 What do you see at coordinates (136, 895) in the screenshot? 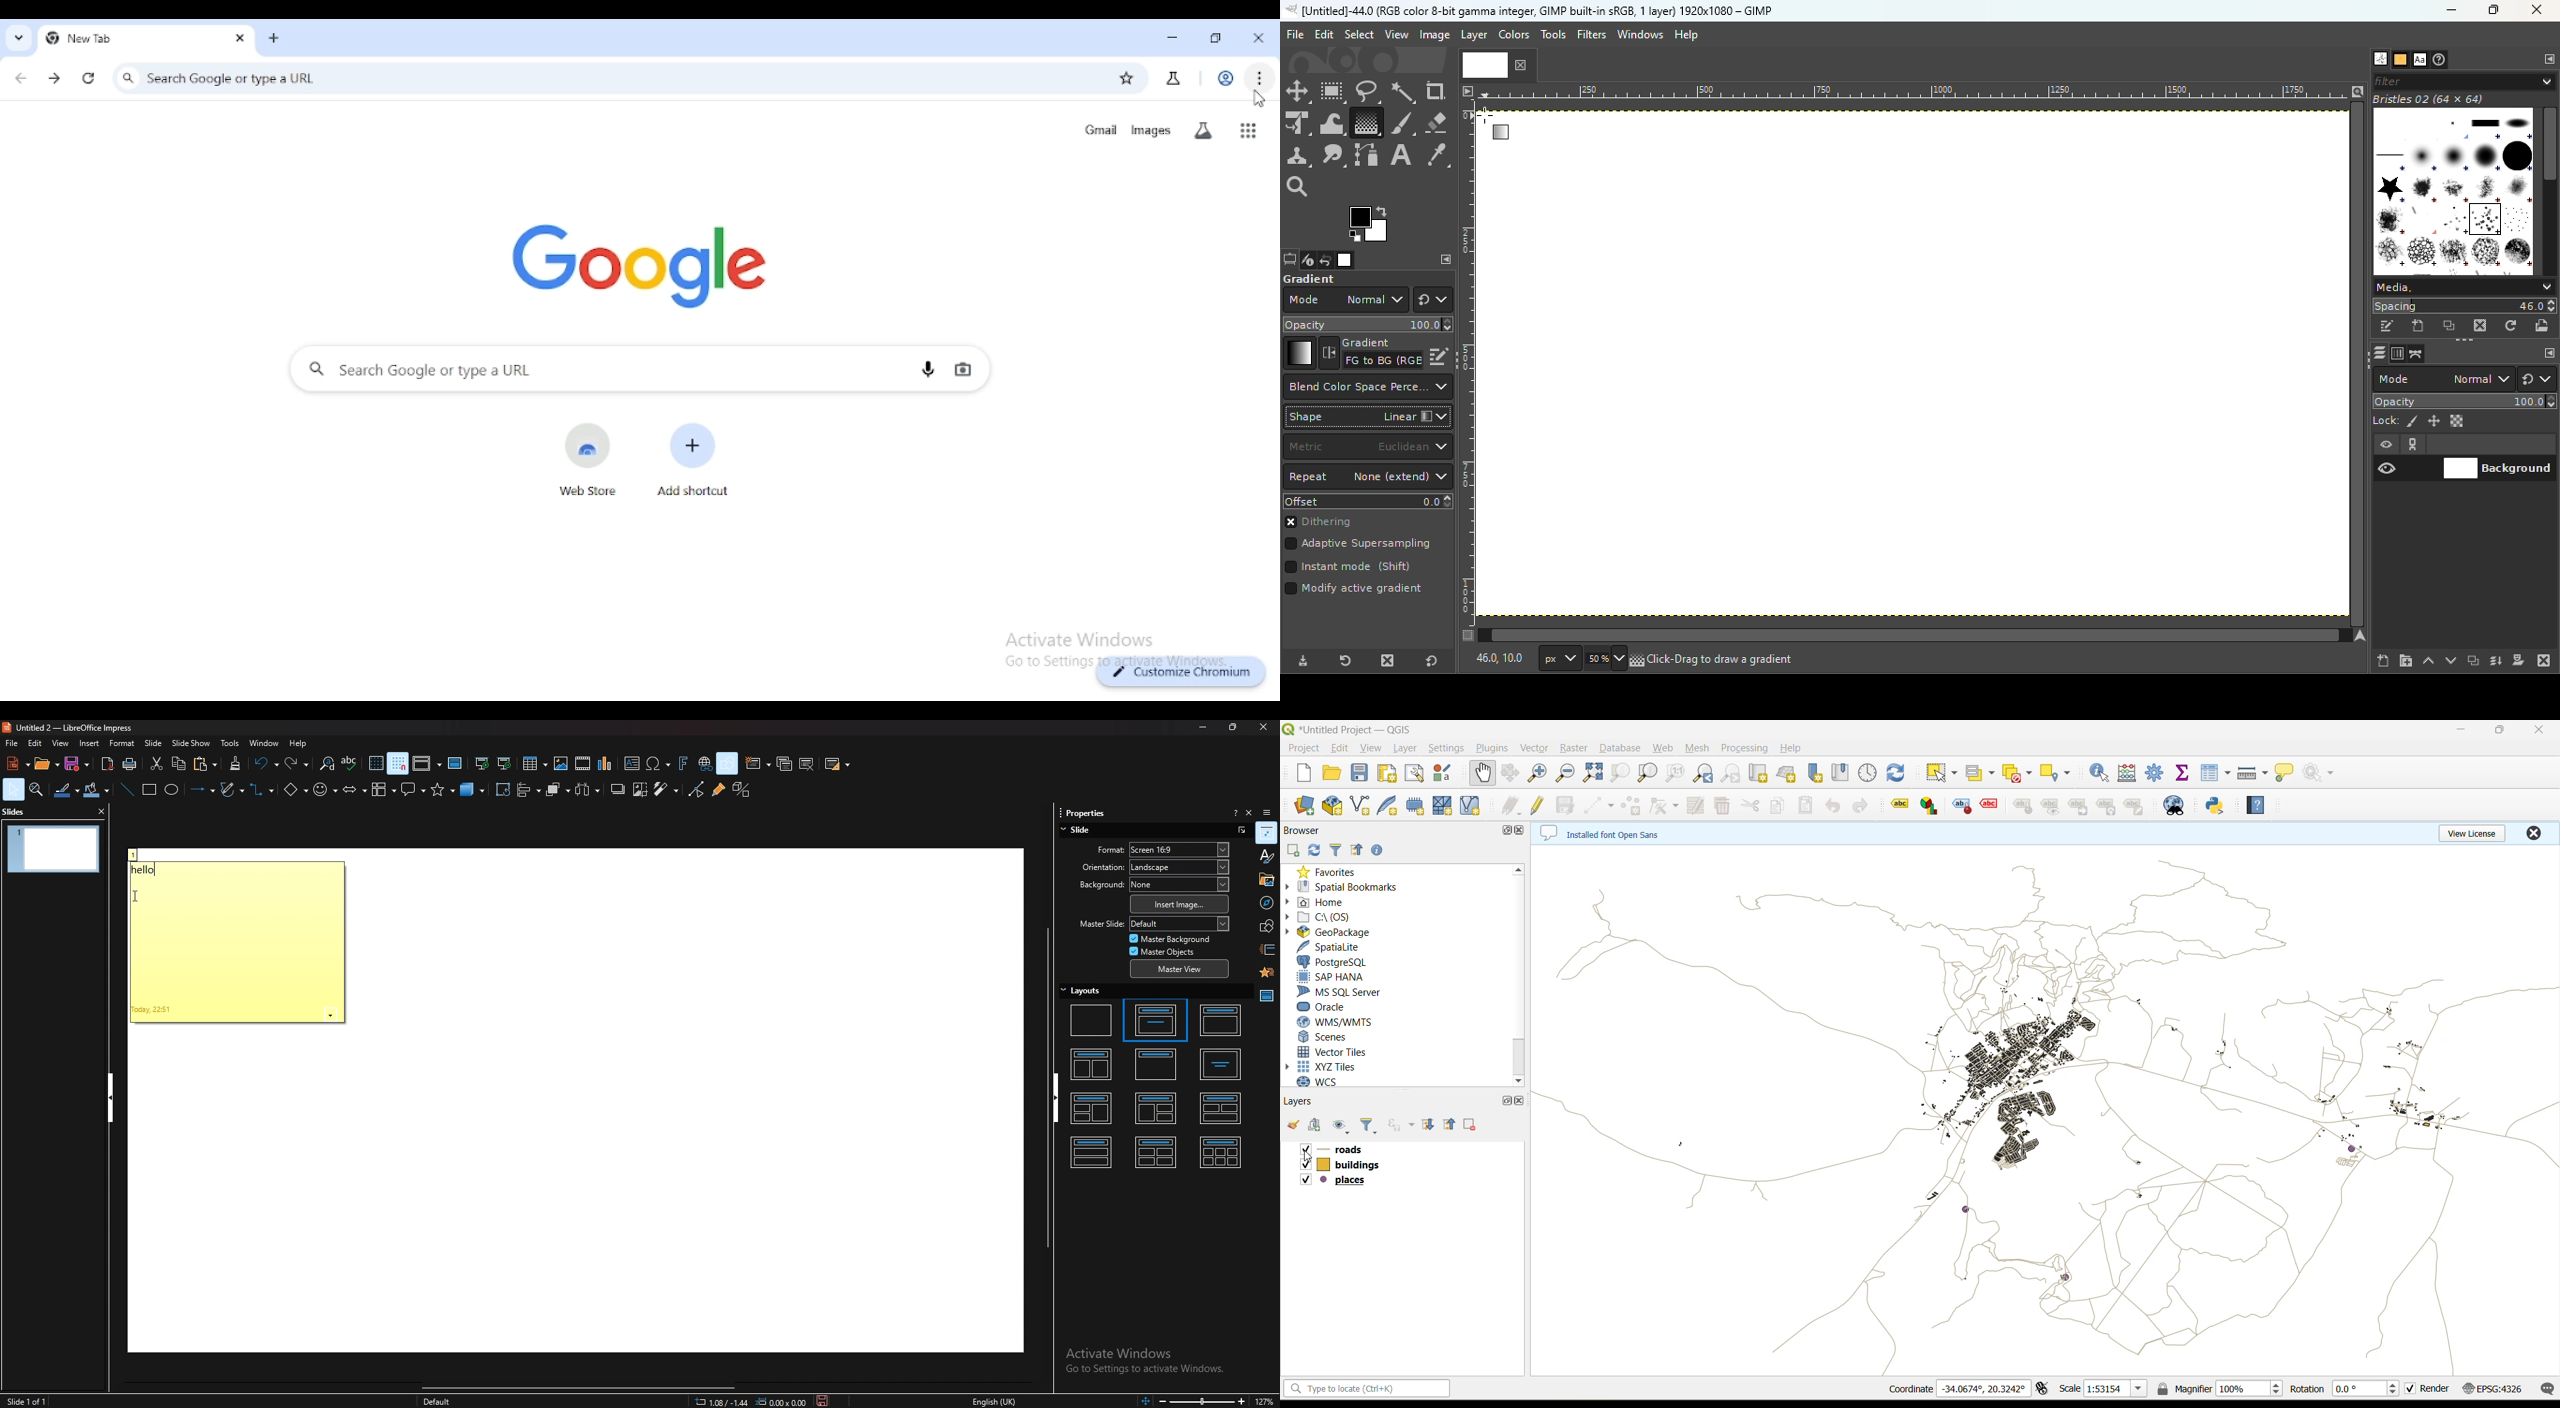
I see `cursor` at bounding box center [136, 895].